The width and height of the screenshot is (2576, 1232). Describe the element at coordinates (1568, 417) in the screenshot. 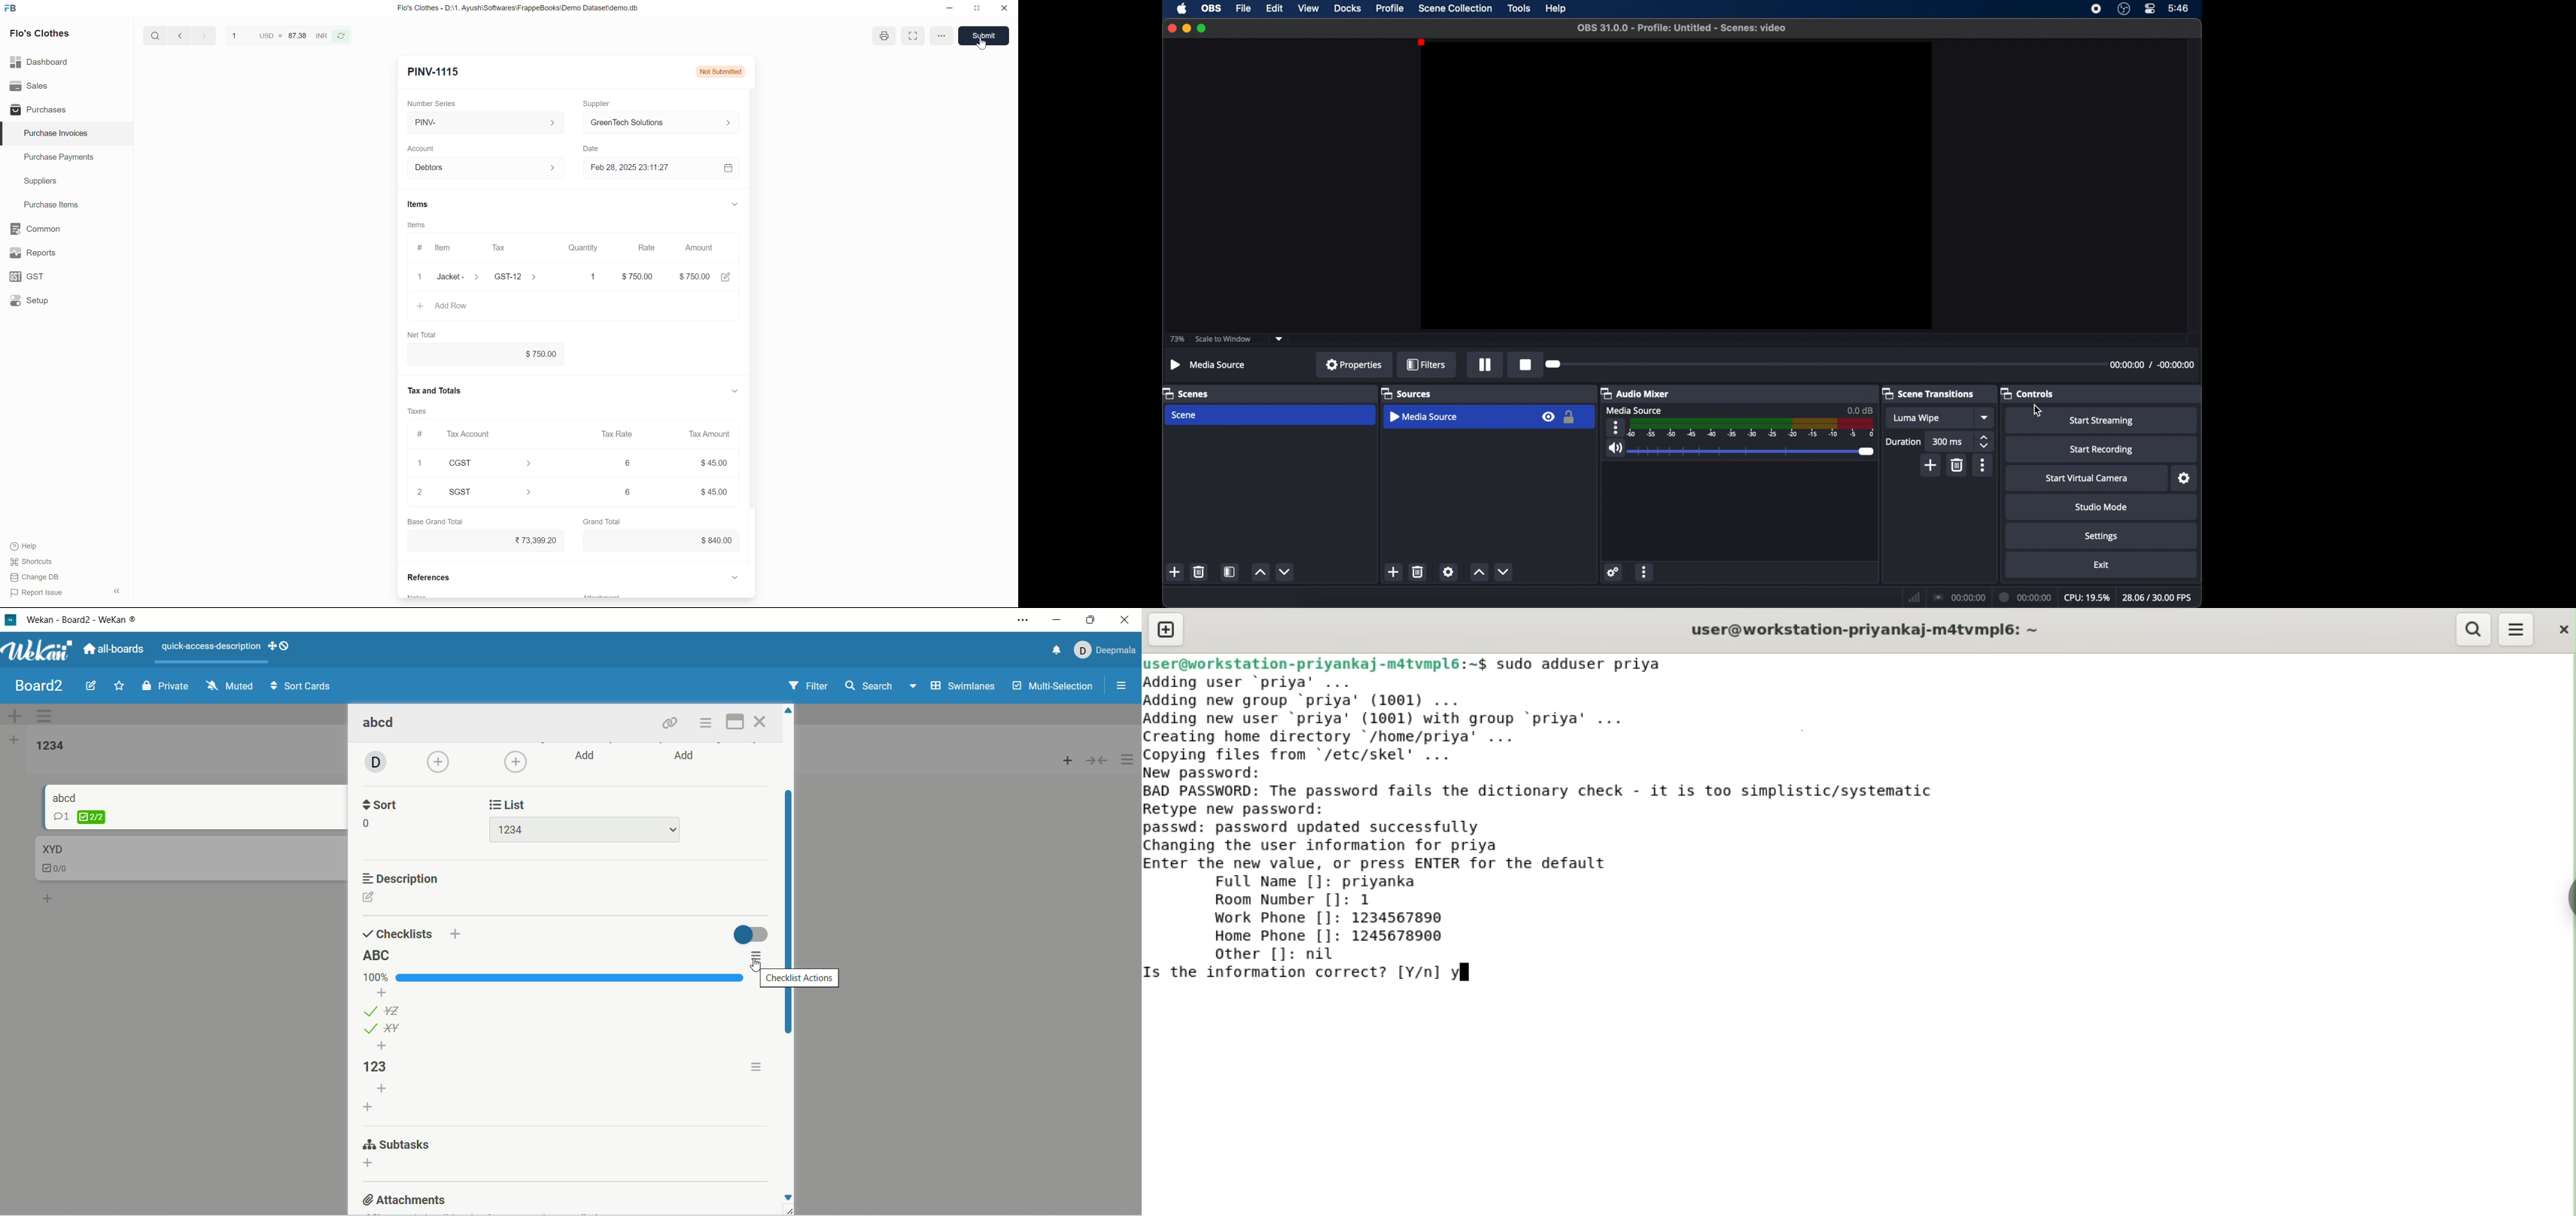

I see `lock` at that location.